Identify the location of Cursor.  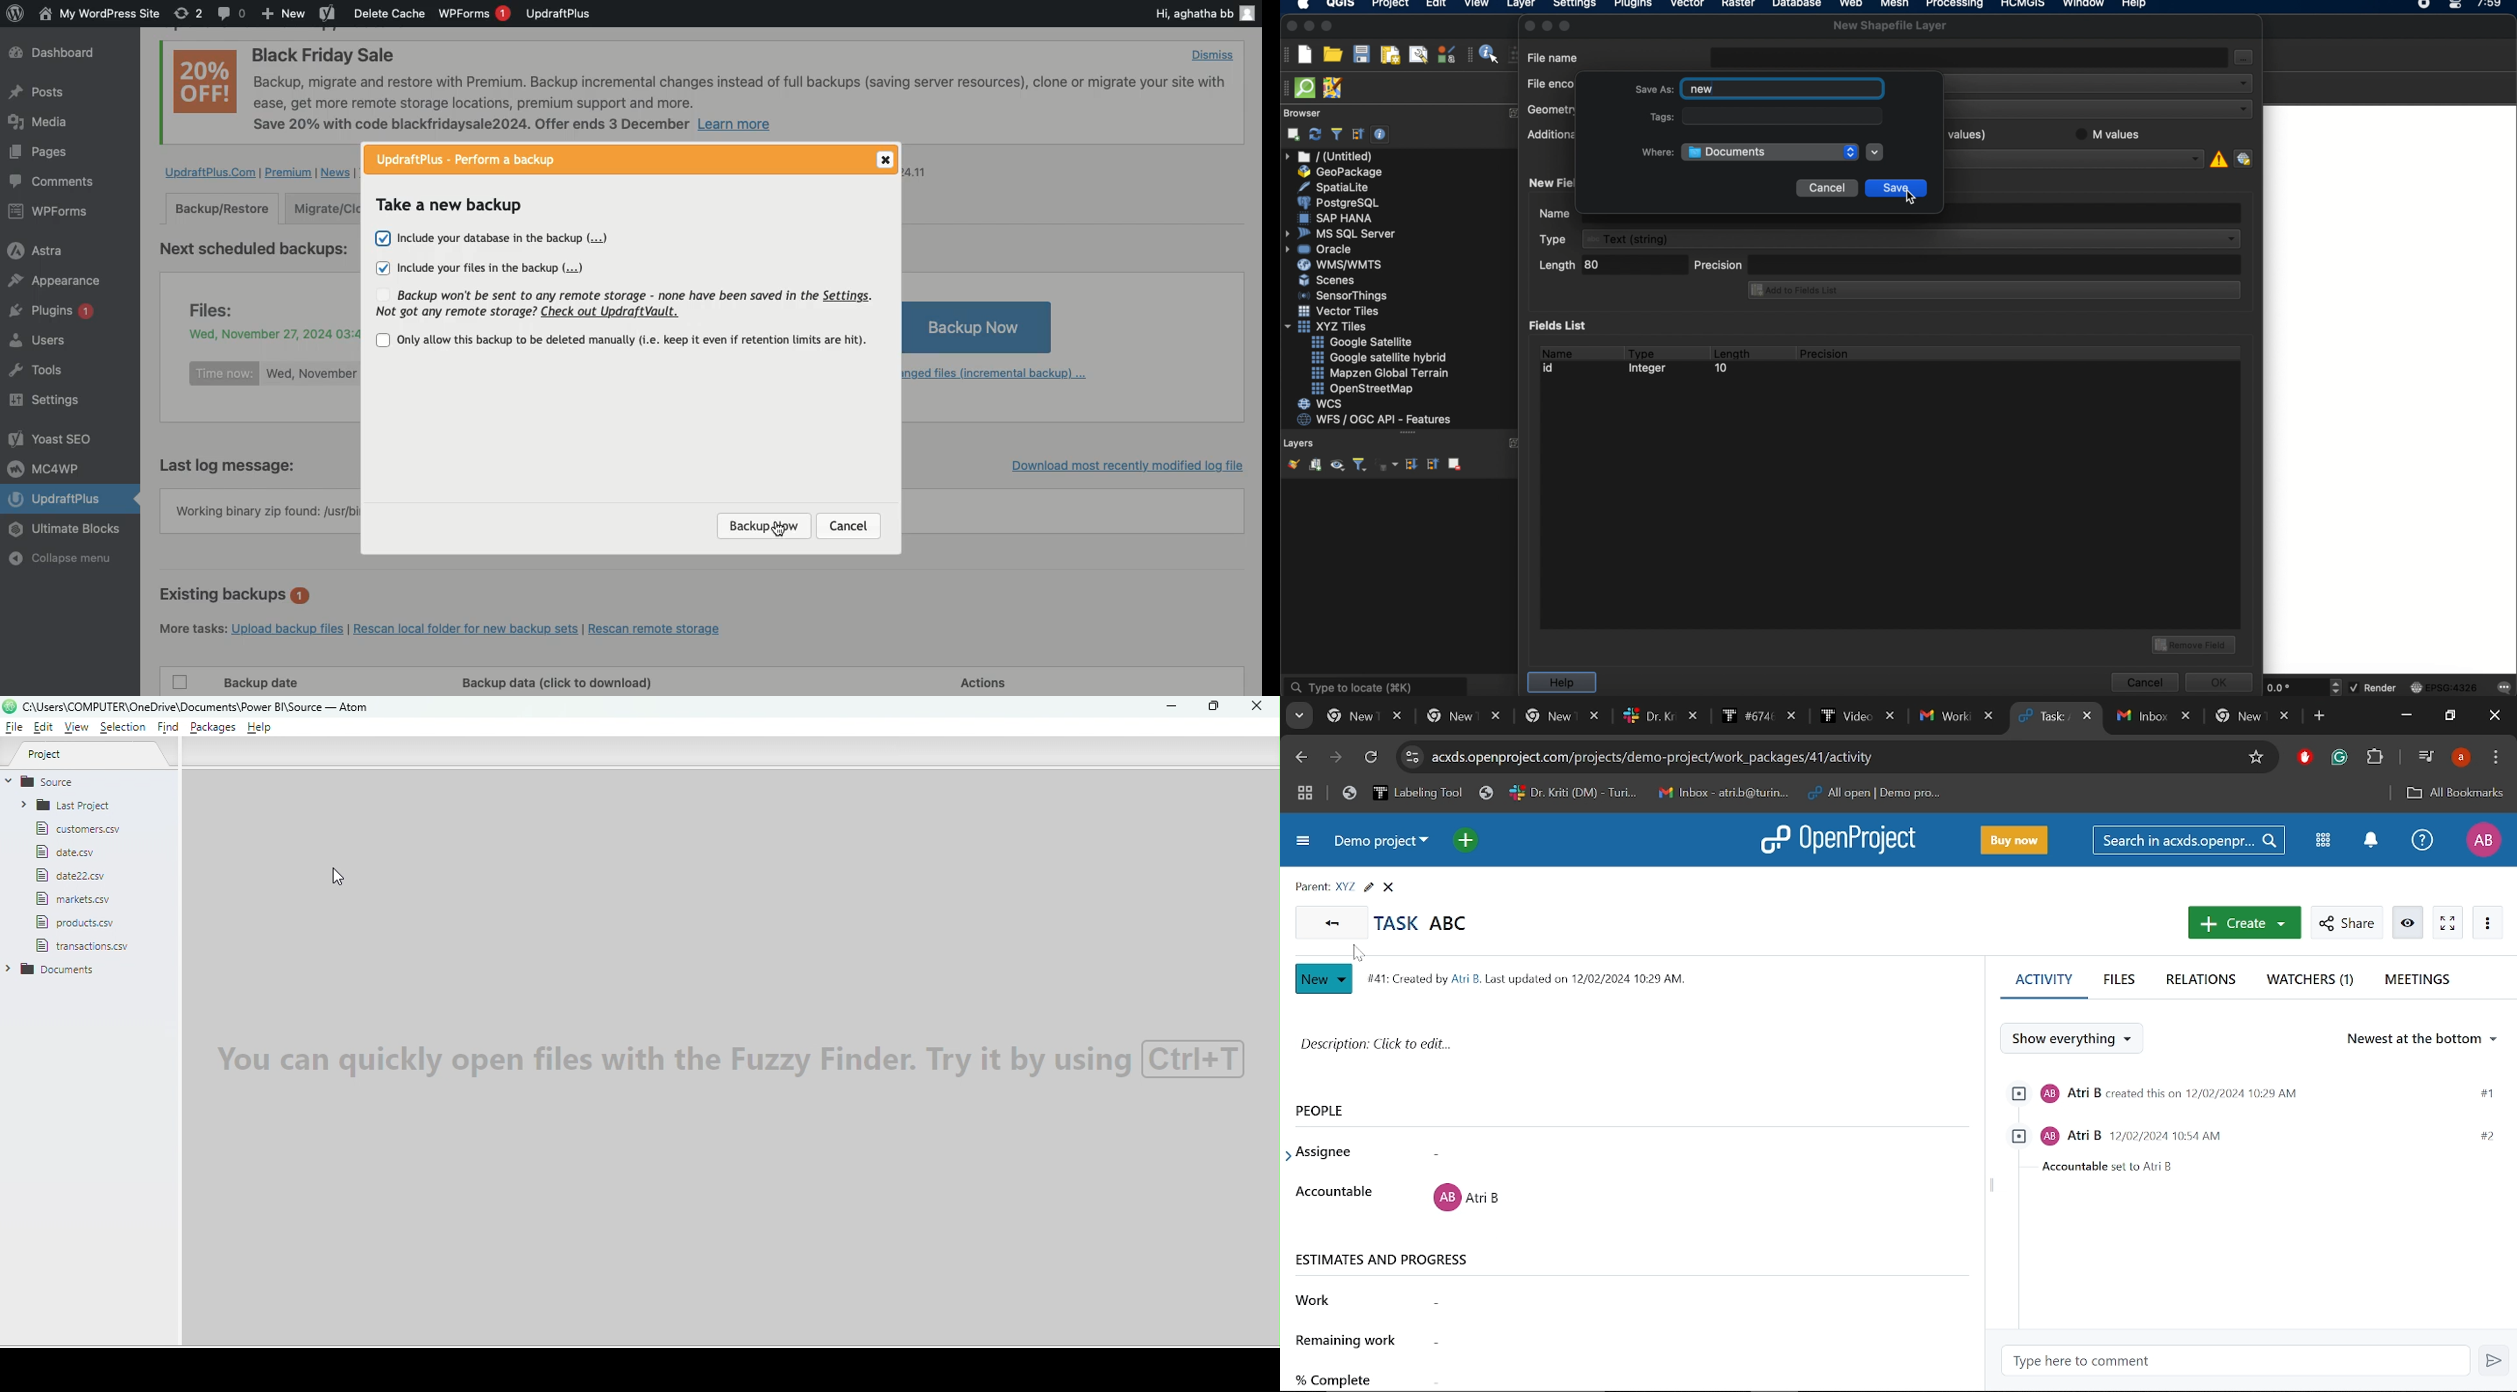
(777, 529).